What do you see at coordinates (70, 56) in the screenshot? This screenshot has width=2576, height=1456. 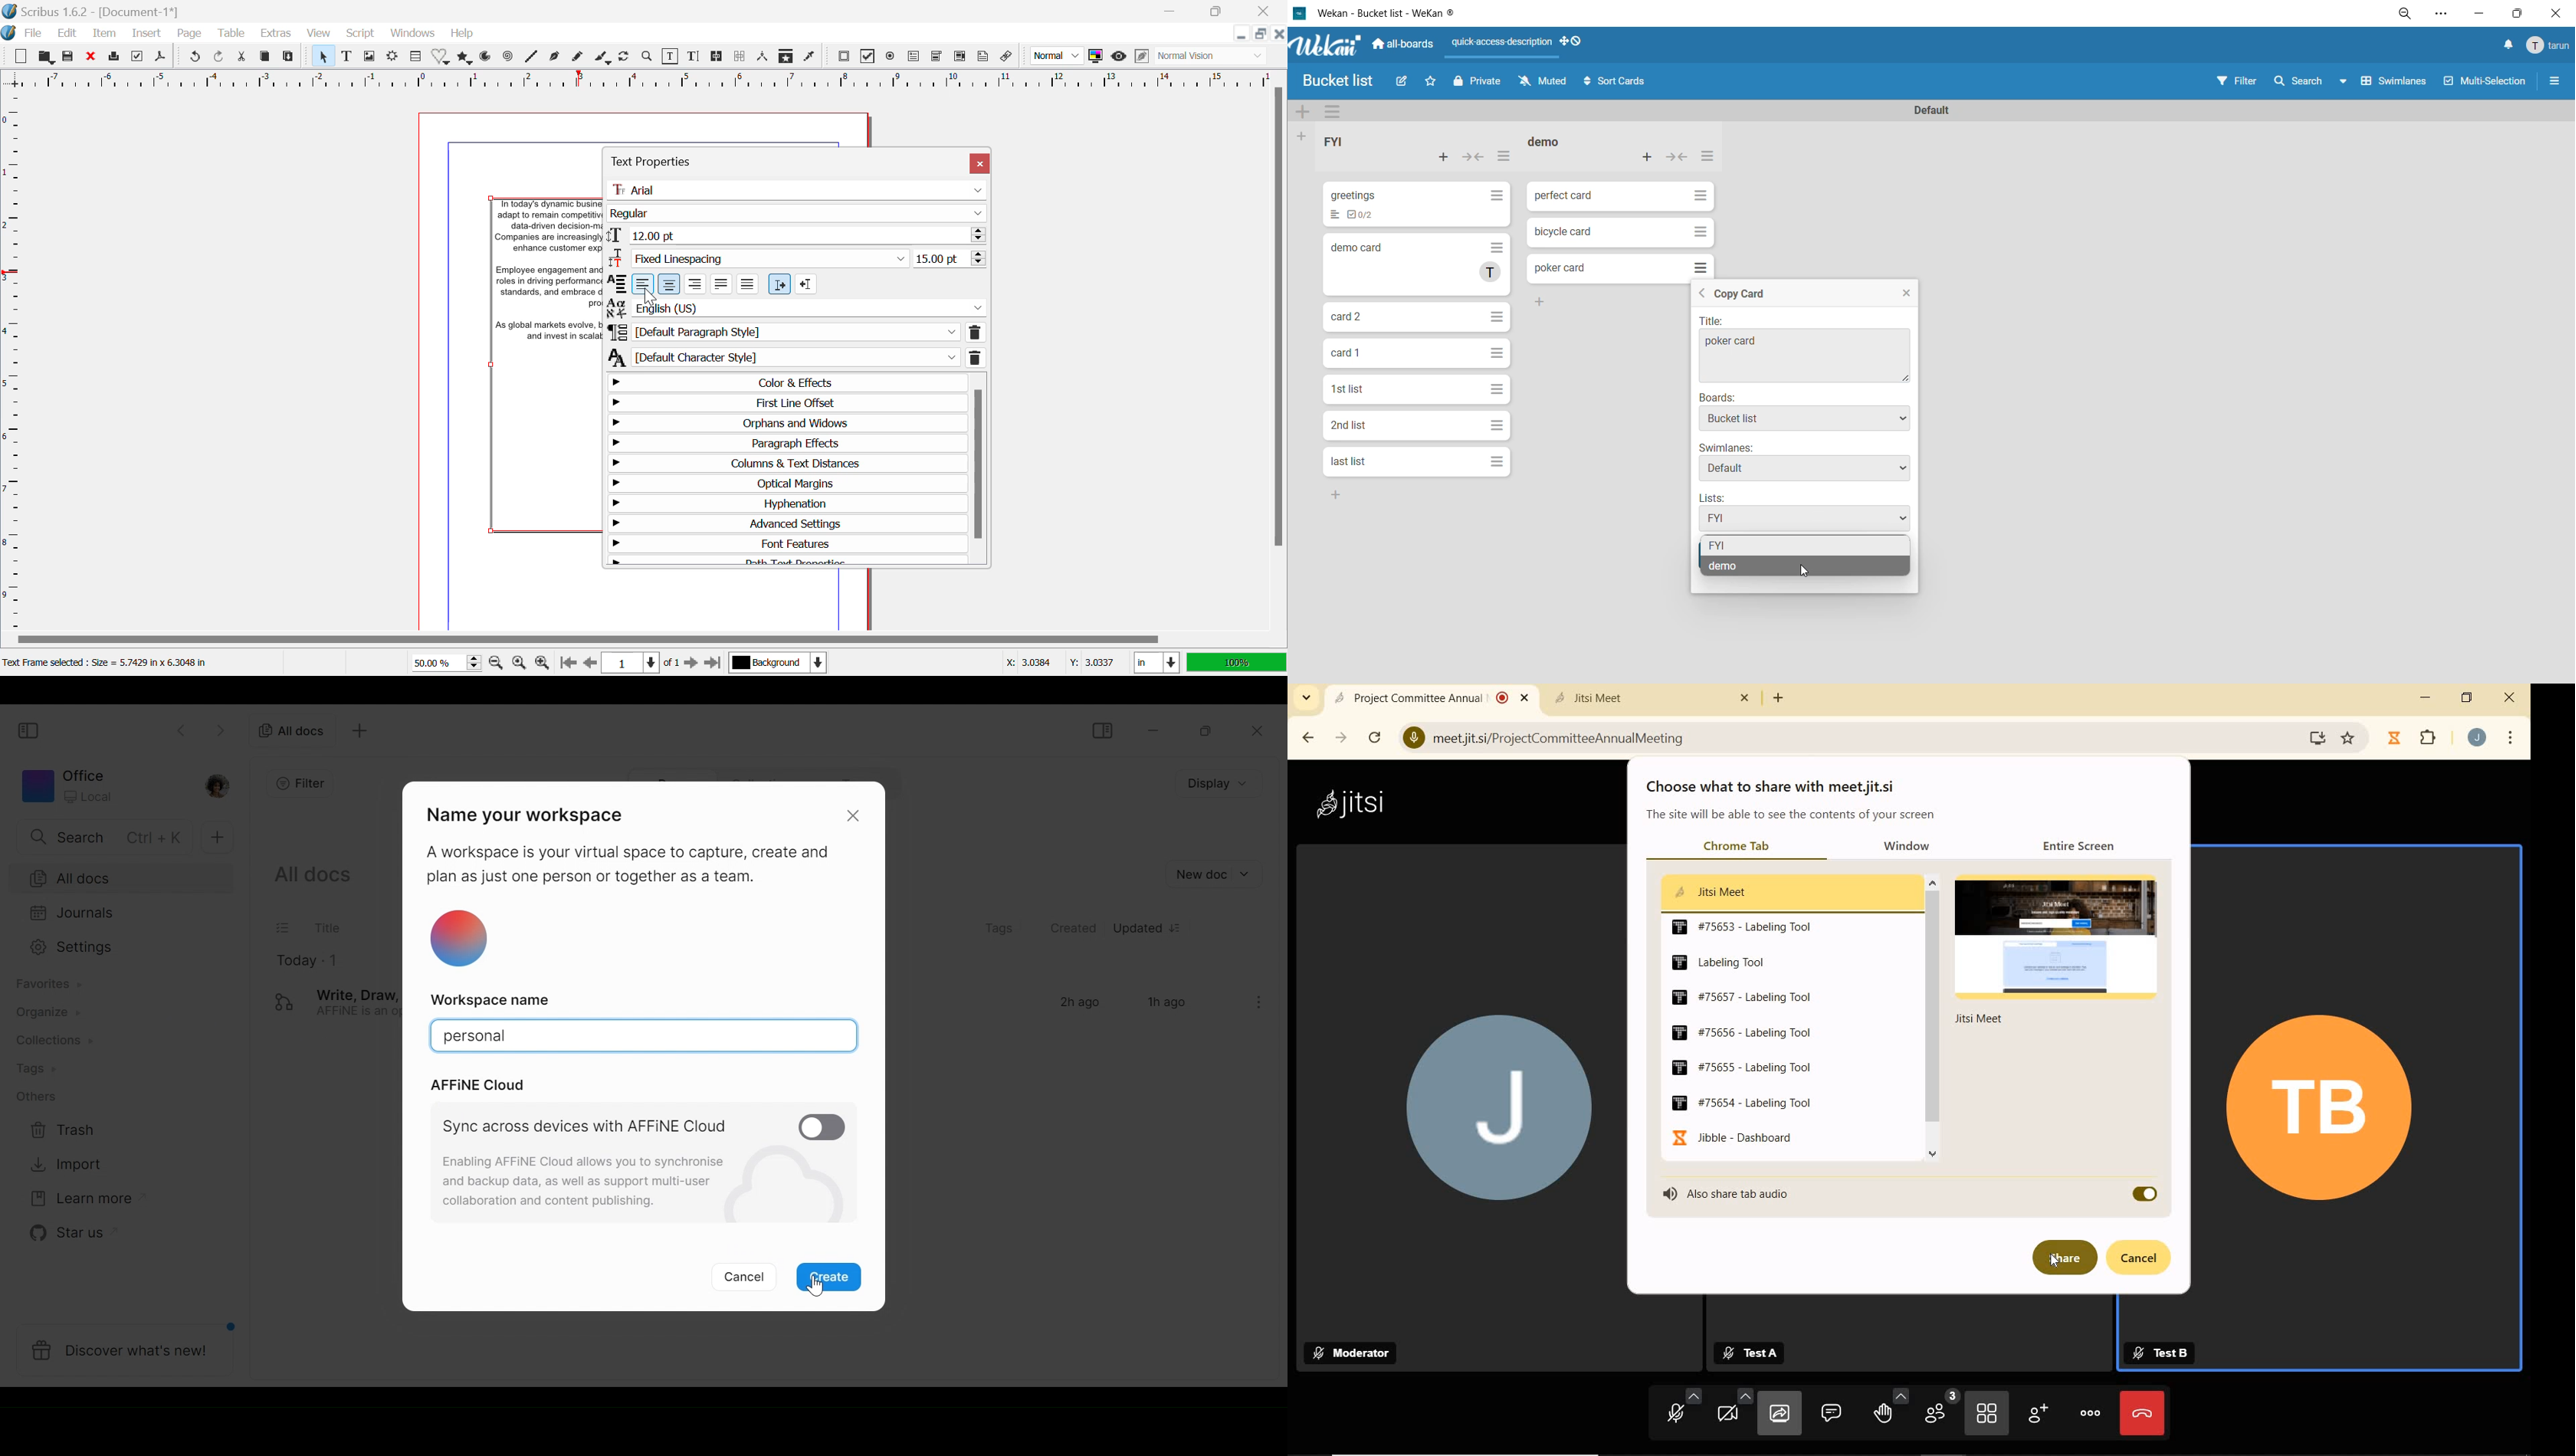 I see `Save` at bounding box center [70, 56].